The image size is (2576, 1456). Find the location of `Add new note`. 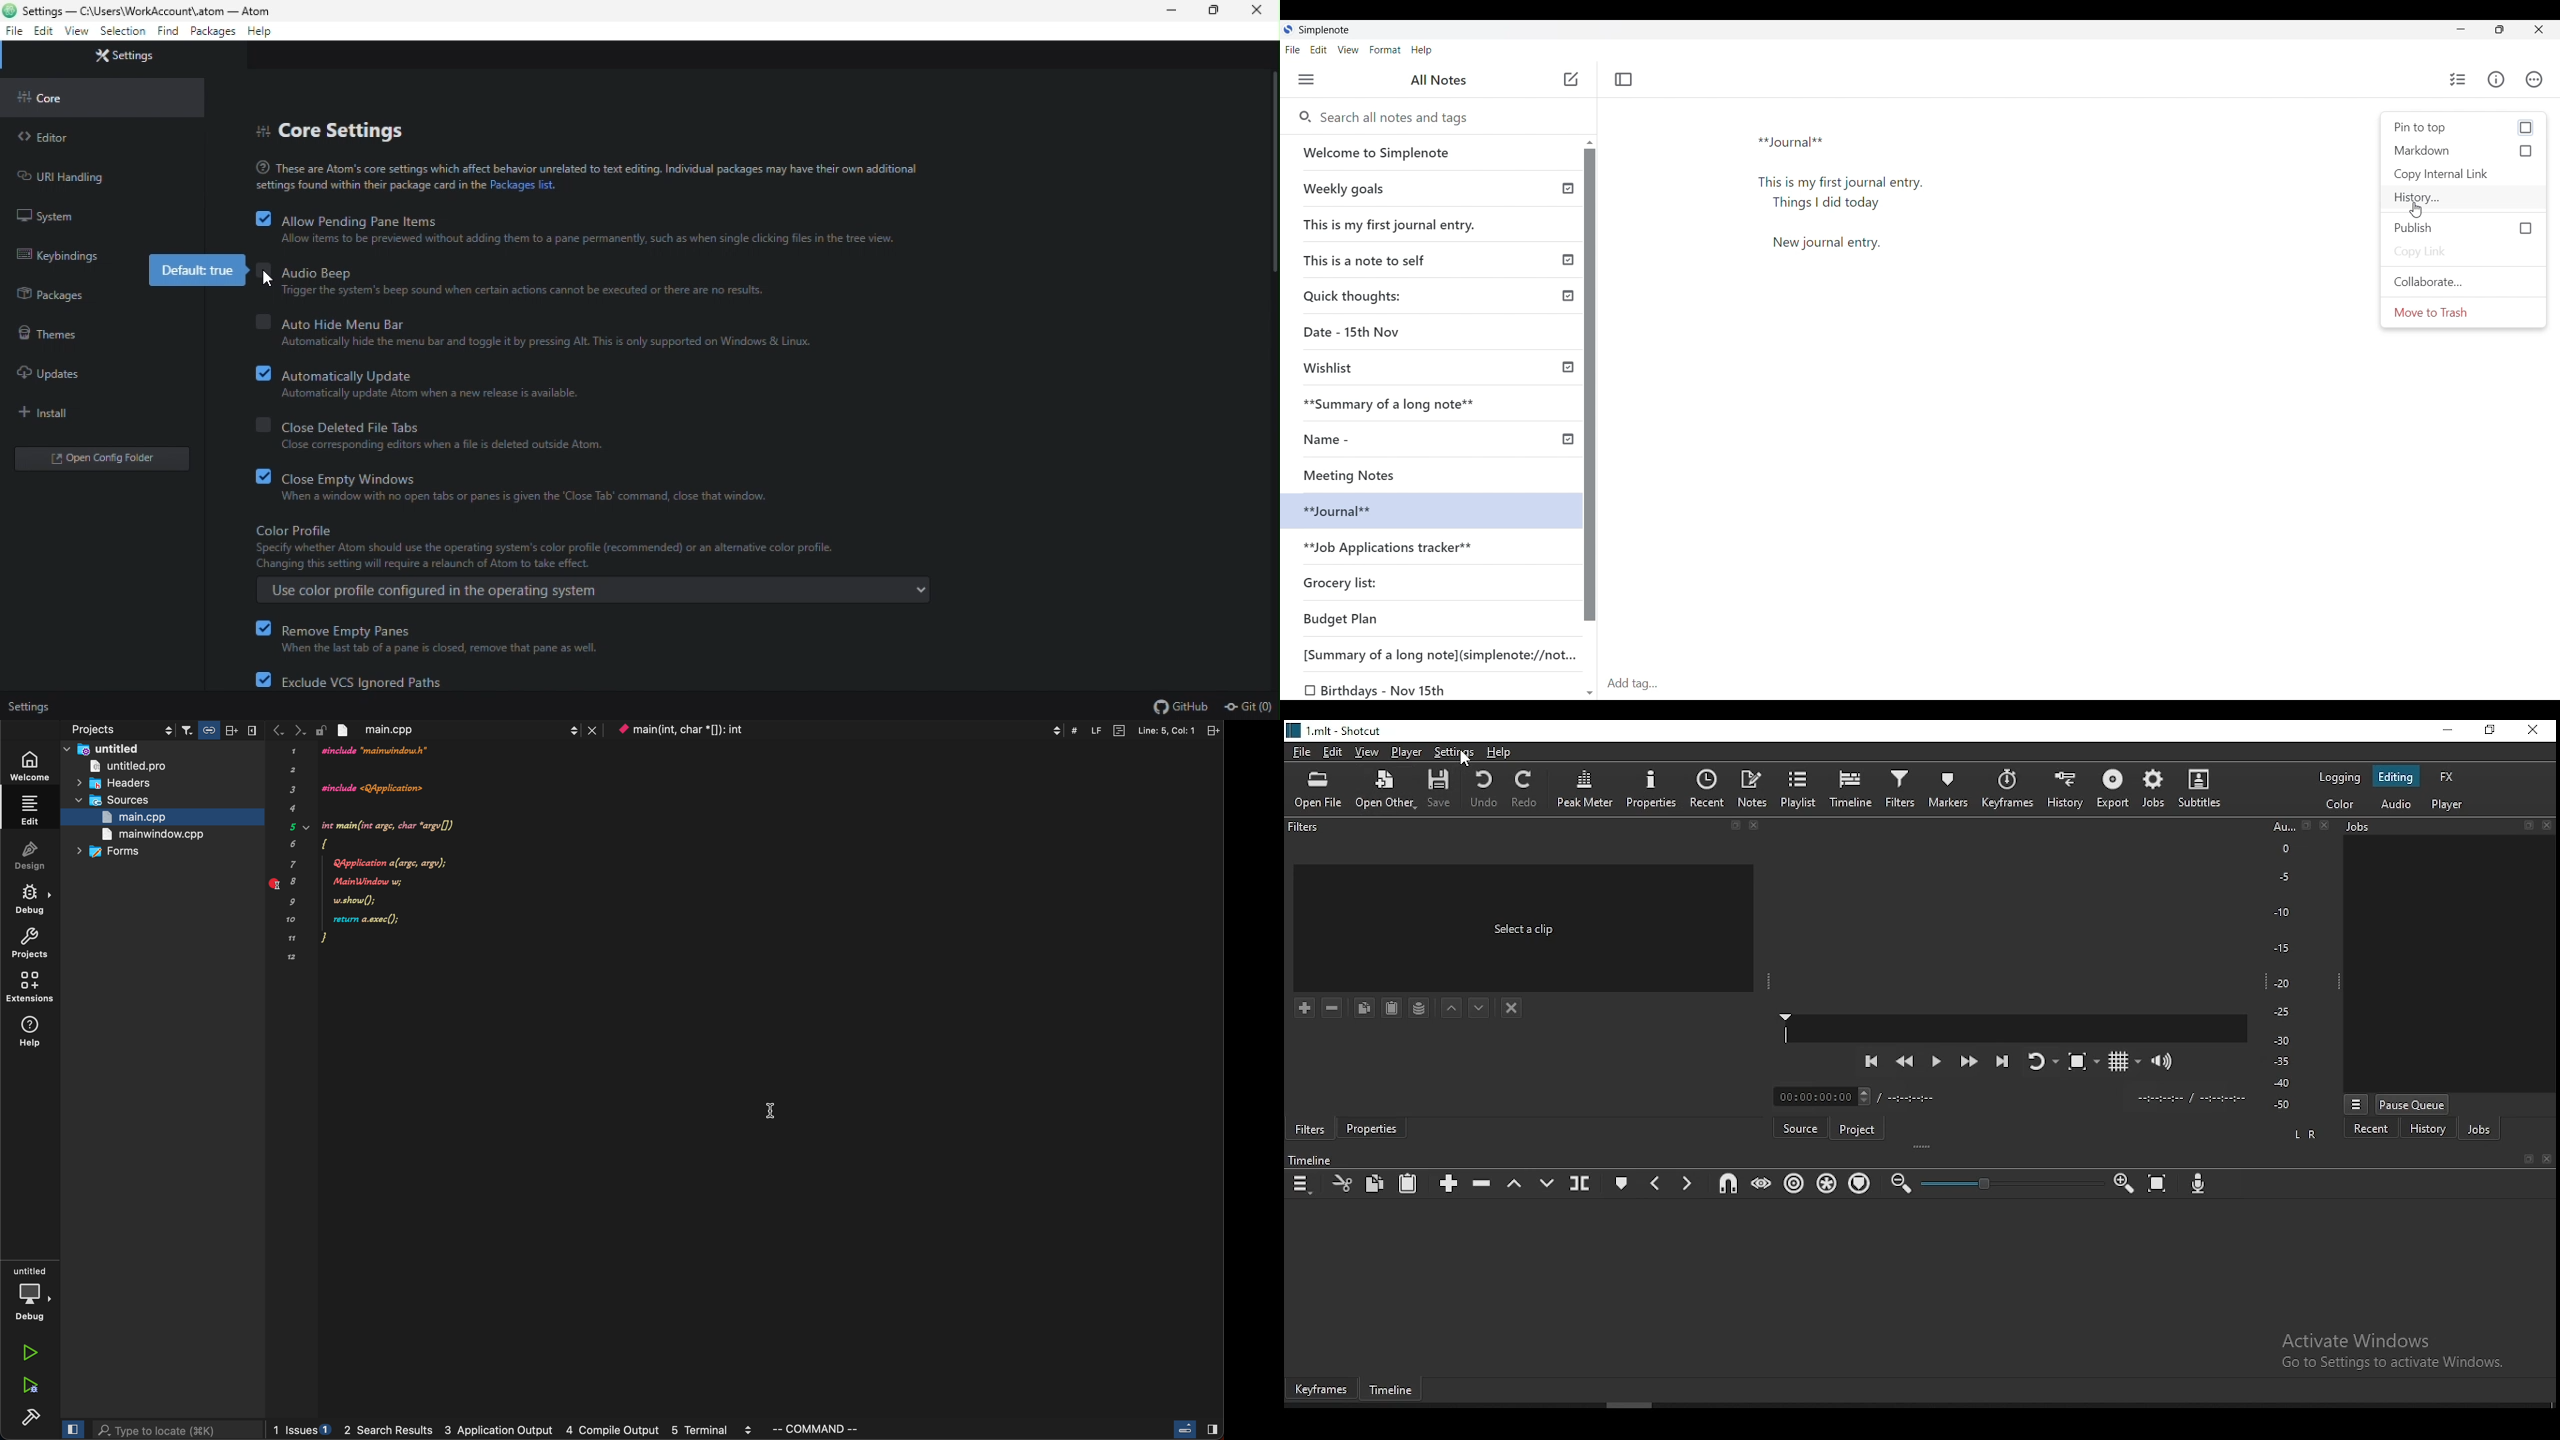

Add new note is located at coordinates (1571, 79).